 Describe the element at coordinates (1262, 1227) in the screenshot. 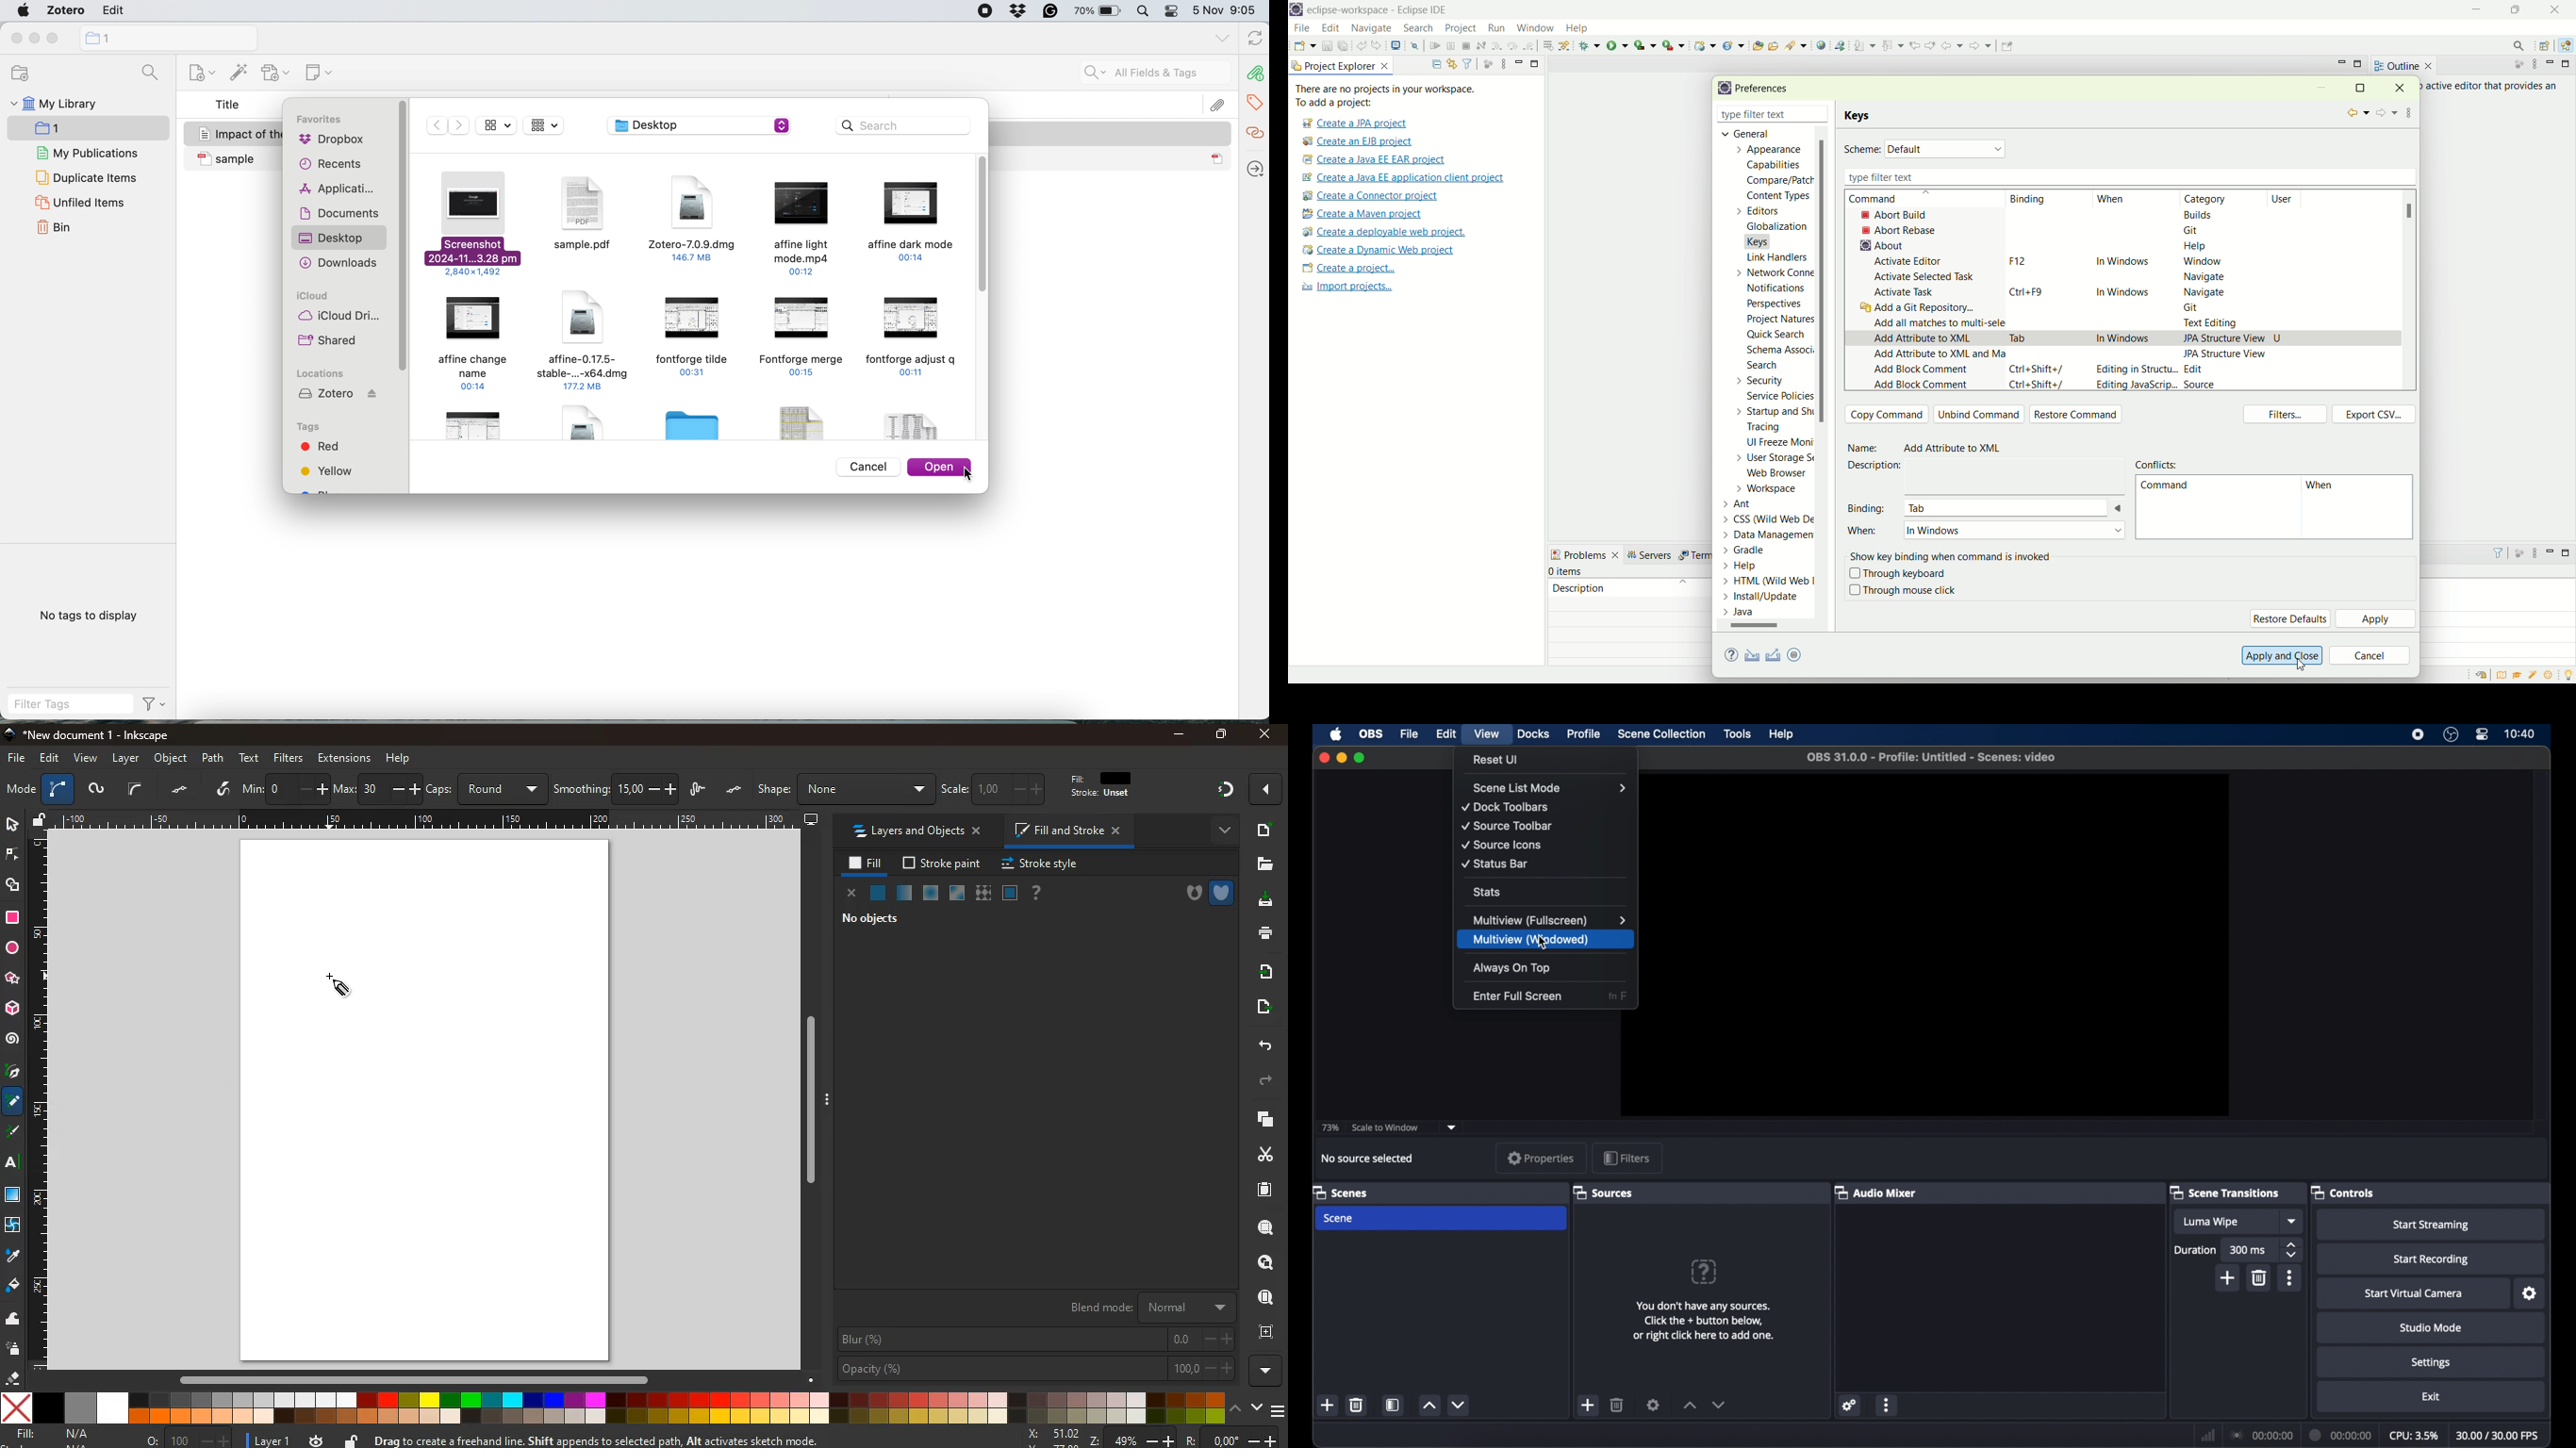

I see `search` at that location.